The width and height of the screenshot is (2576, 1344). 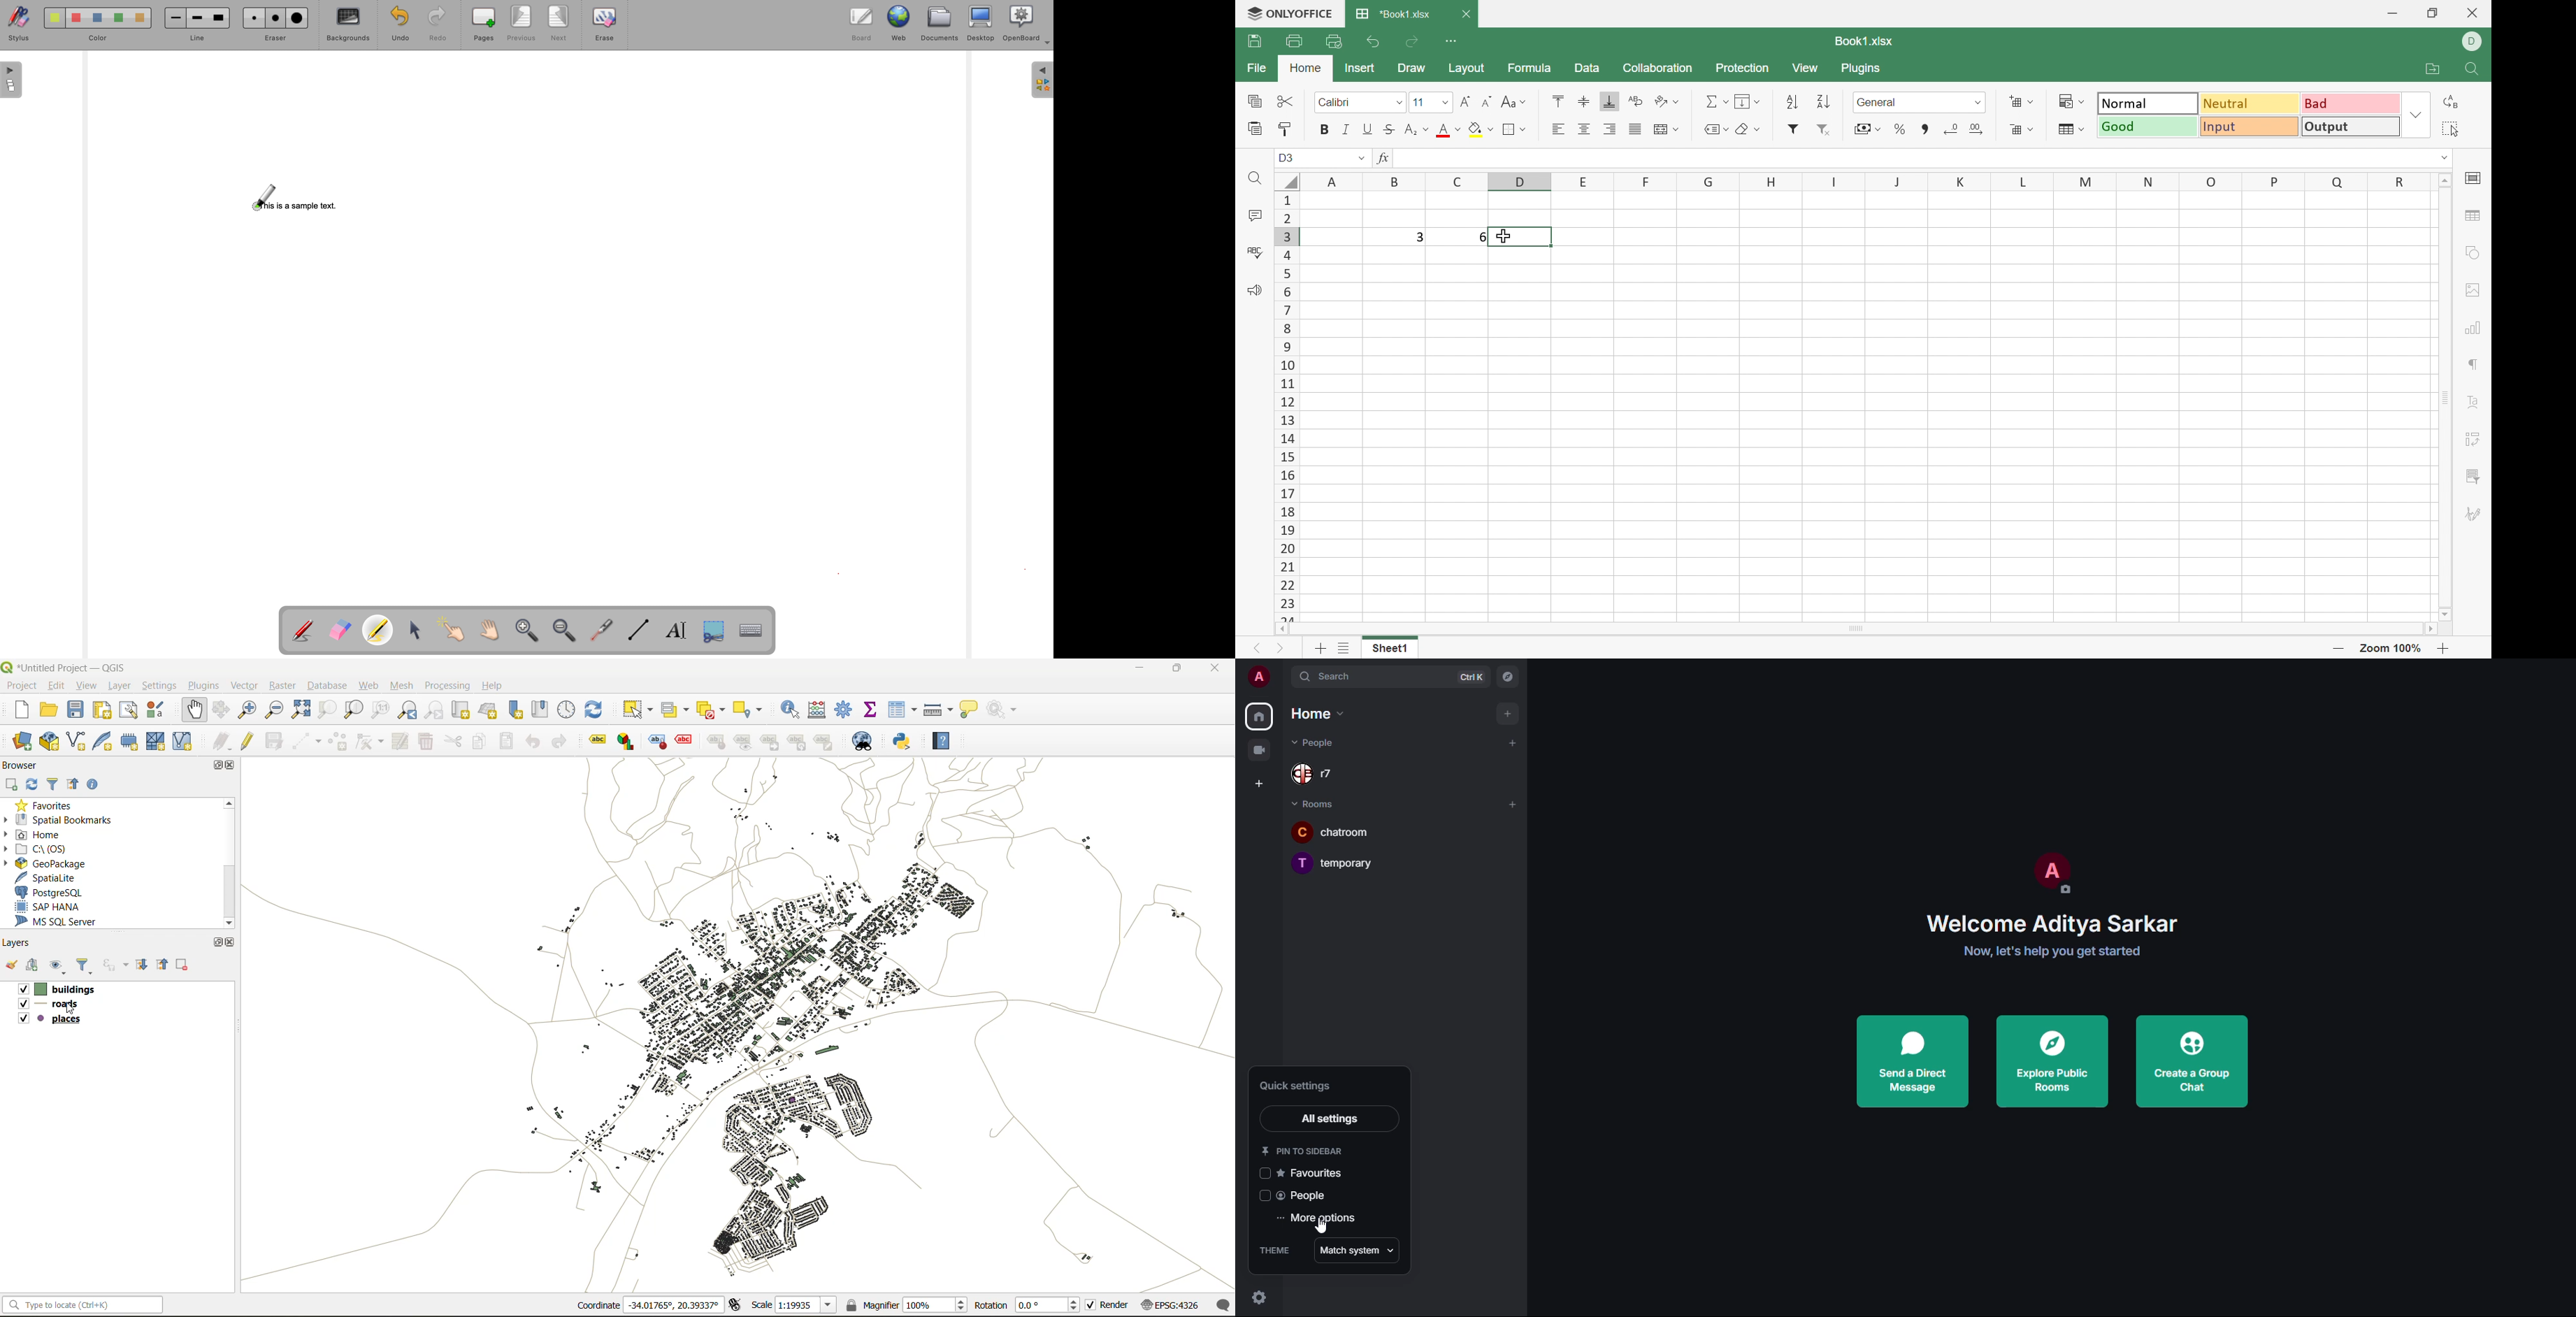 I want to click on quick settings, so click(x=1295, y=1088).